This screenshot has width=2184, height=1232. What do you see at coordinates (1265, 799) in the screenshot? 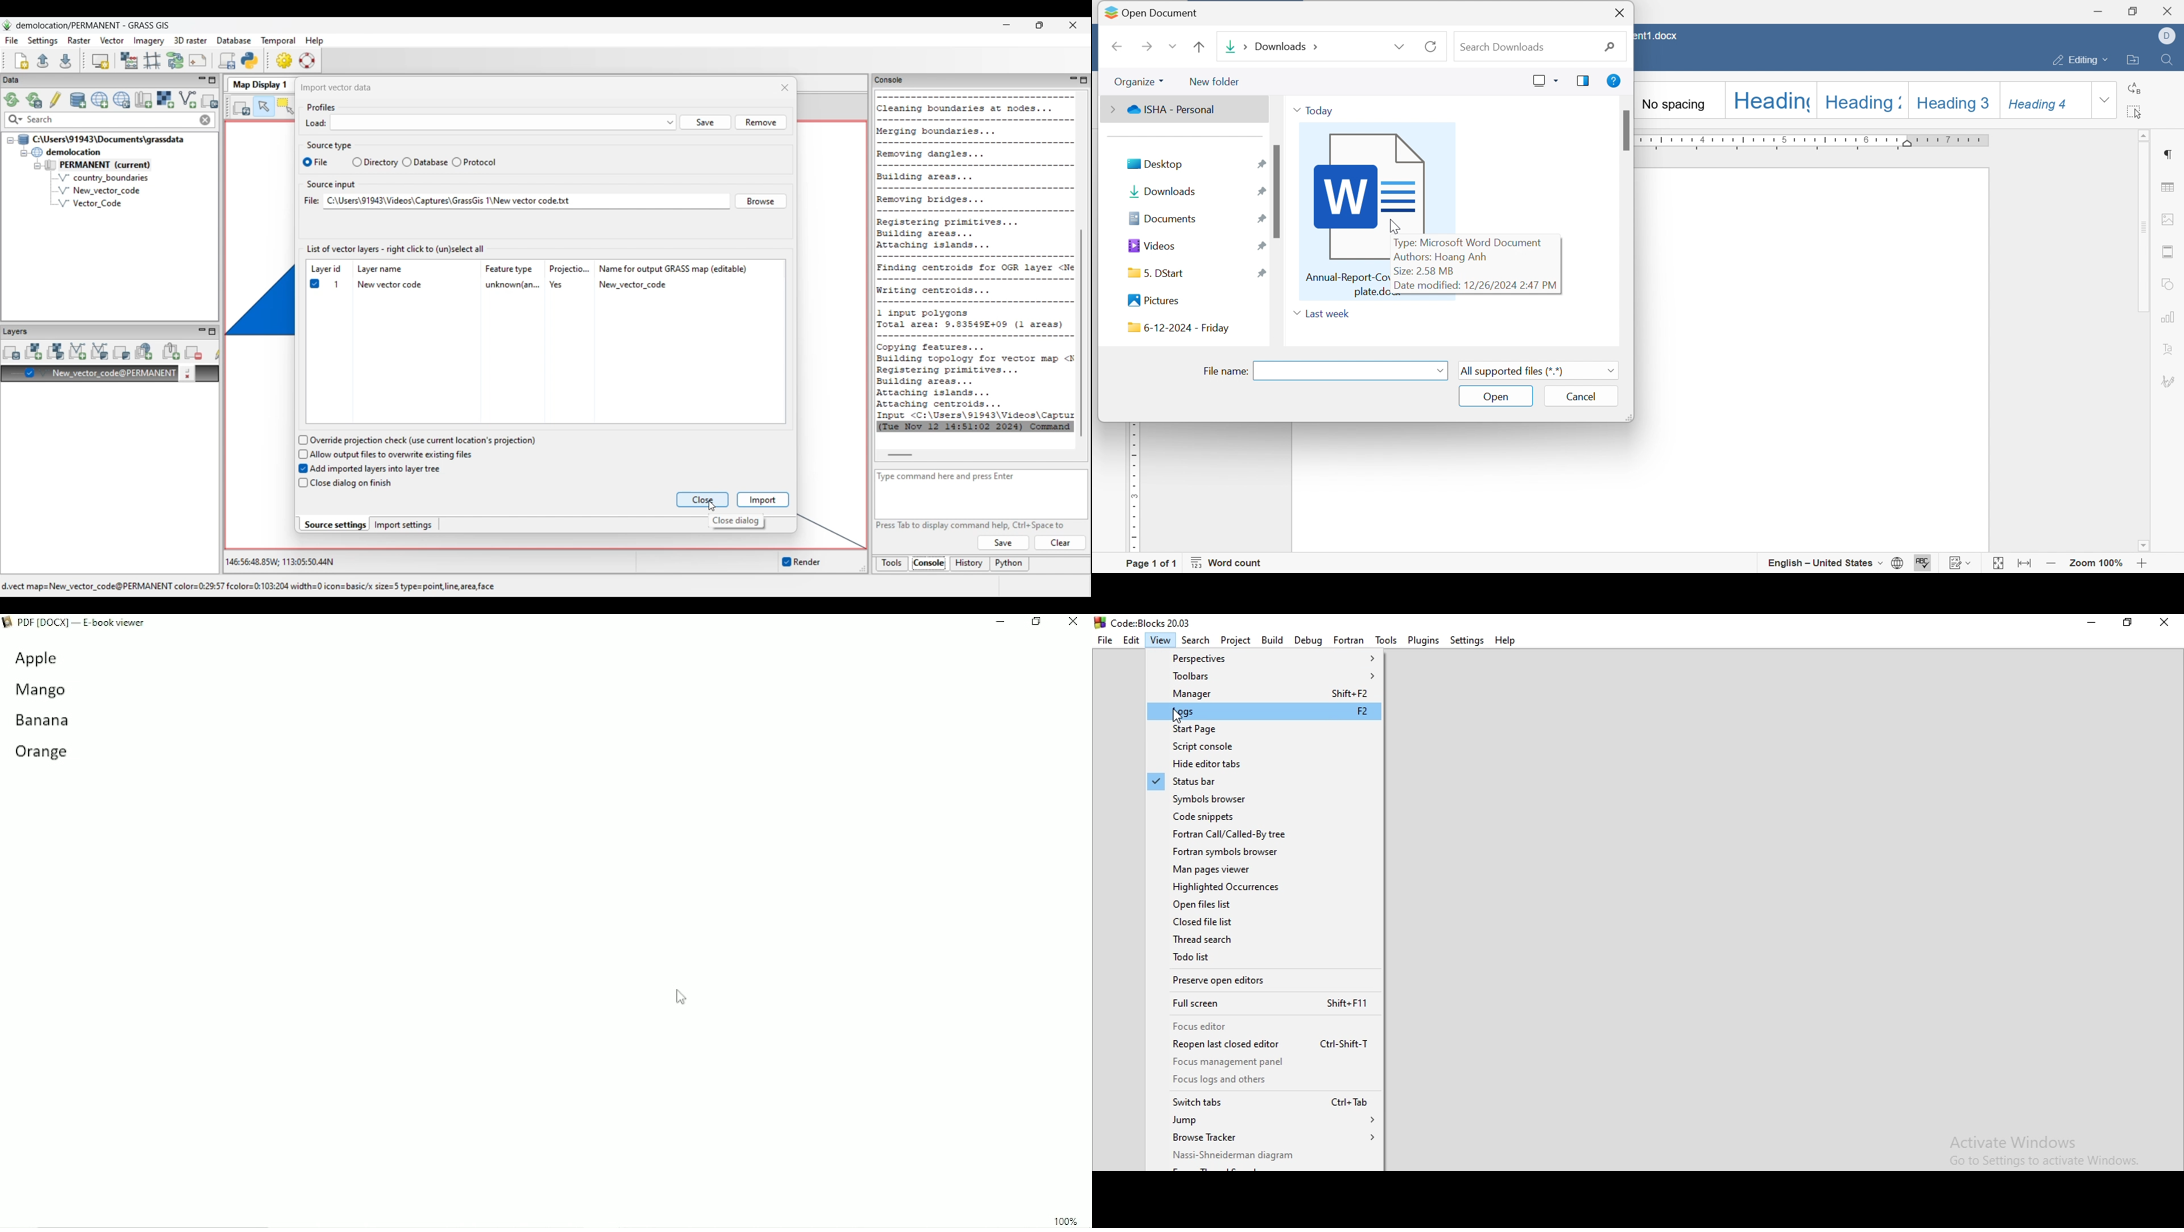
I see `Symbols browser` at bounding box center [1265, 799].